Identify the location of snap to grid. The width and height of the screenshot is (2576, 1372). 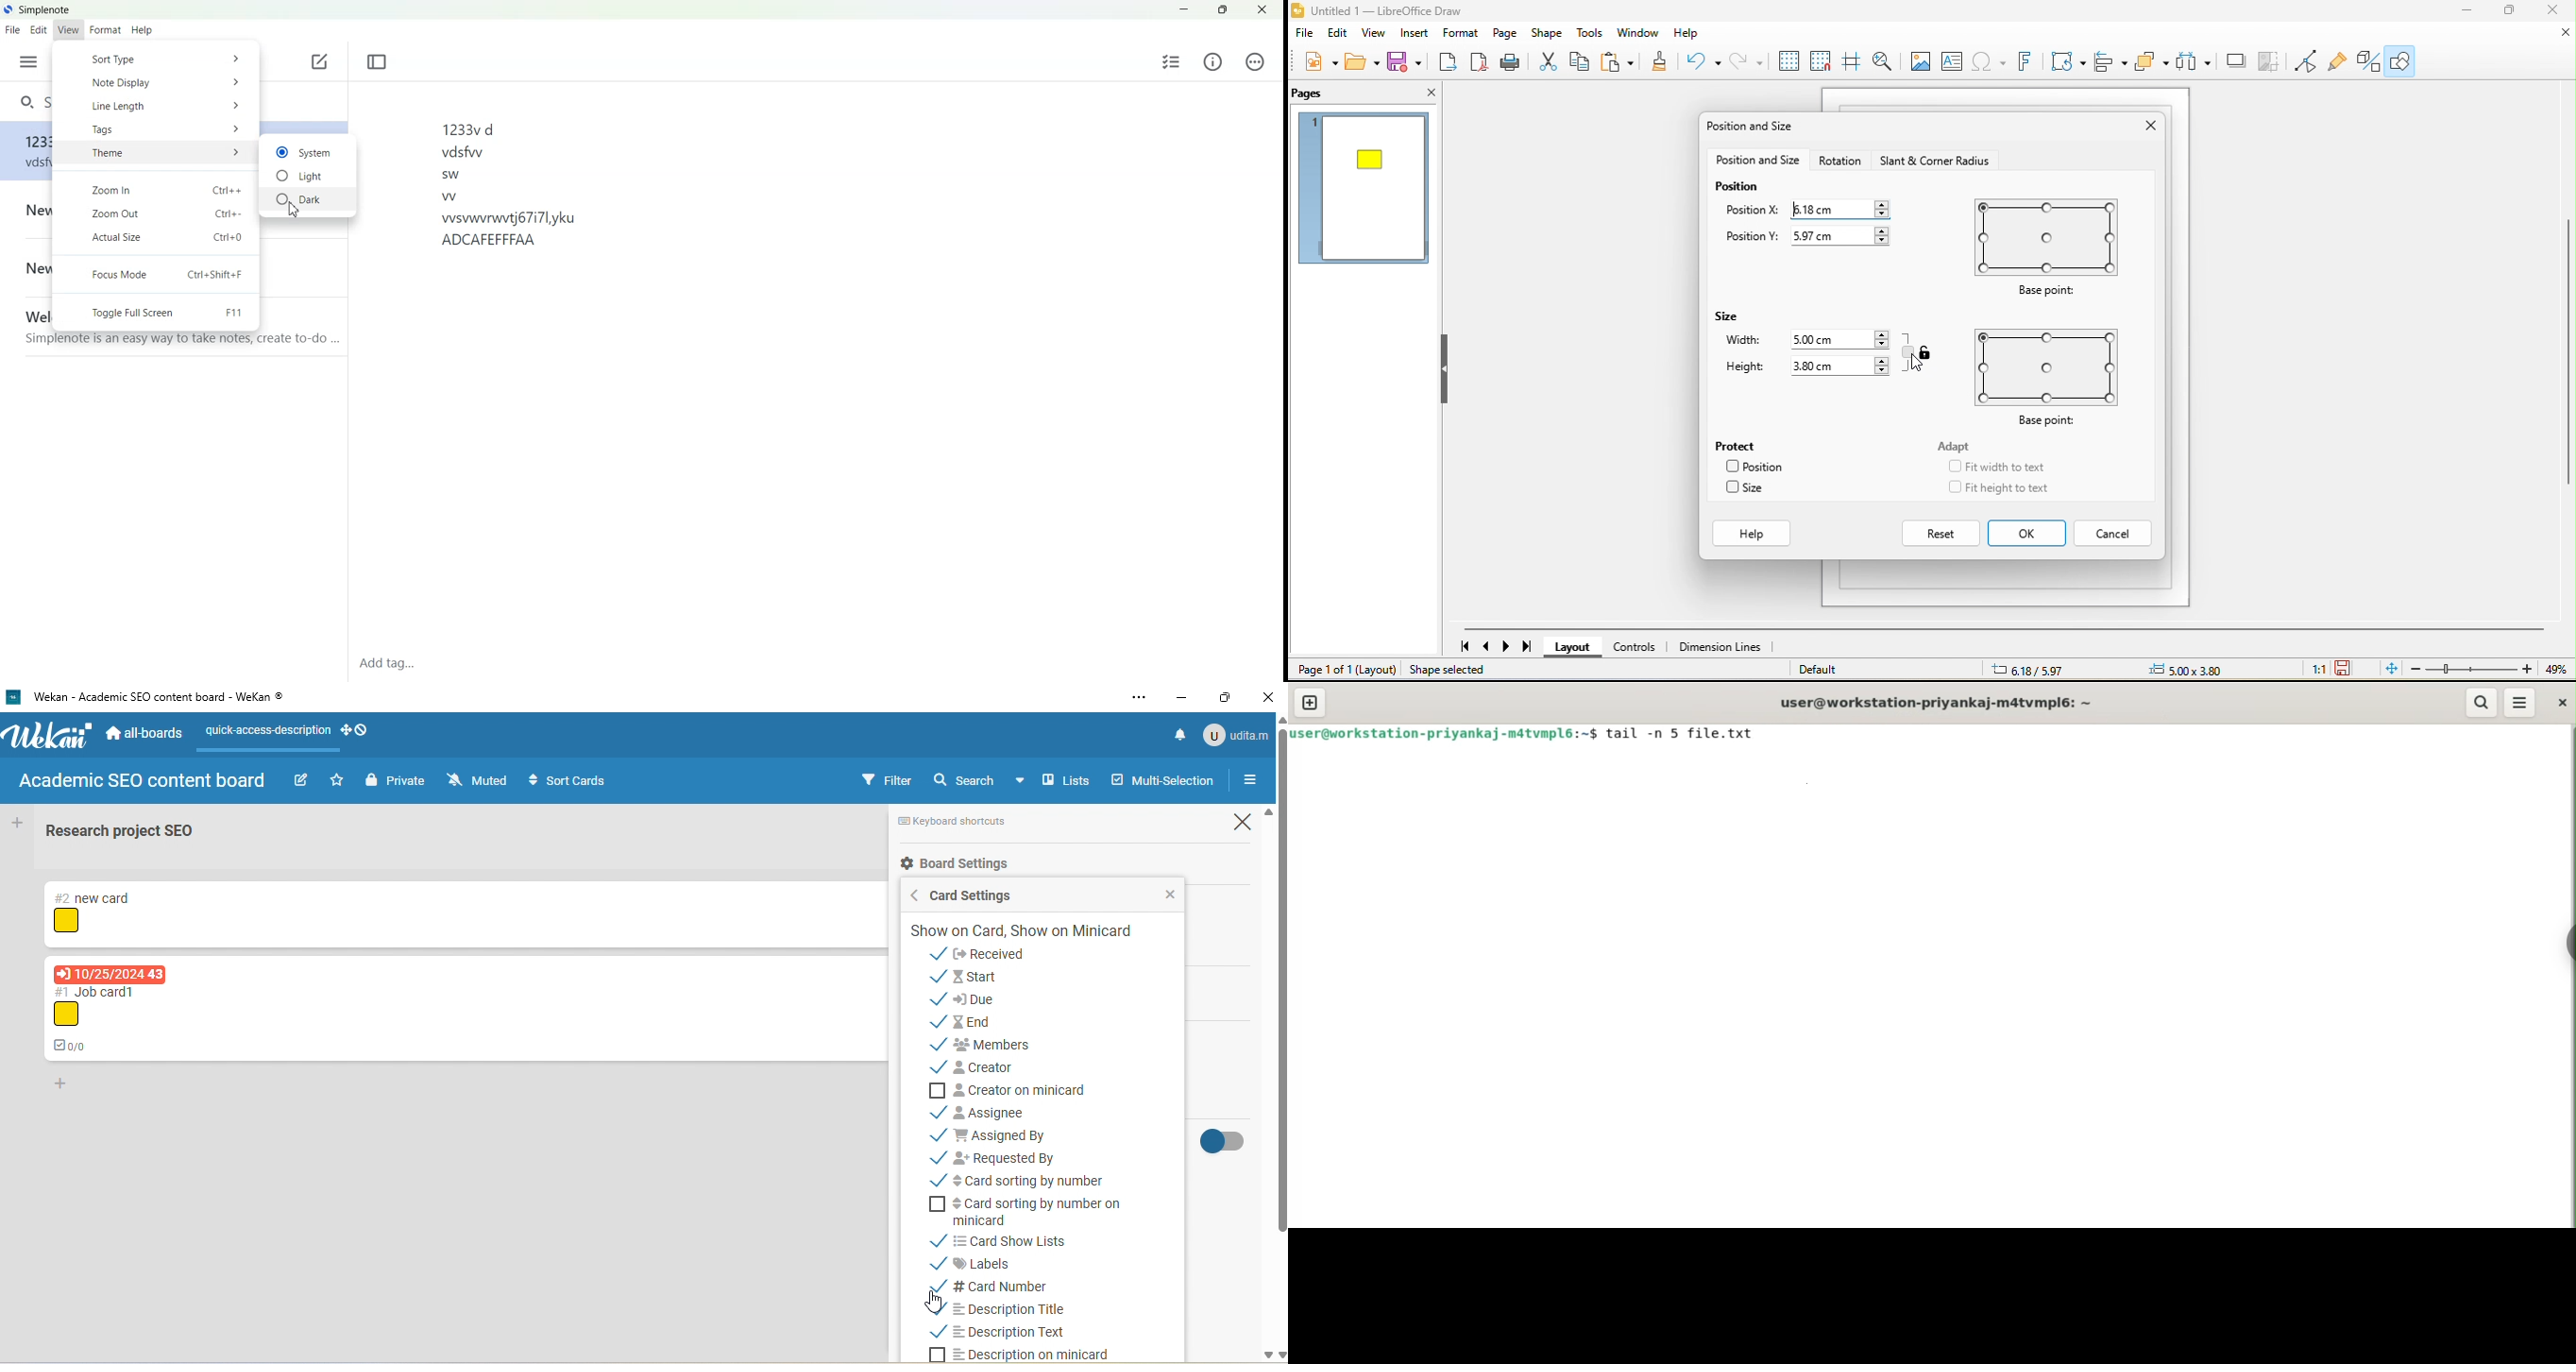
(1824, 61).